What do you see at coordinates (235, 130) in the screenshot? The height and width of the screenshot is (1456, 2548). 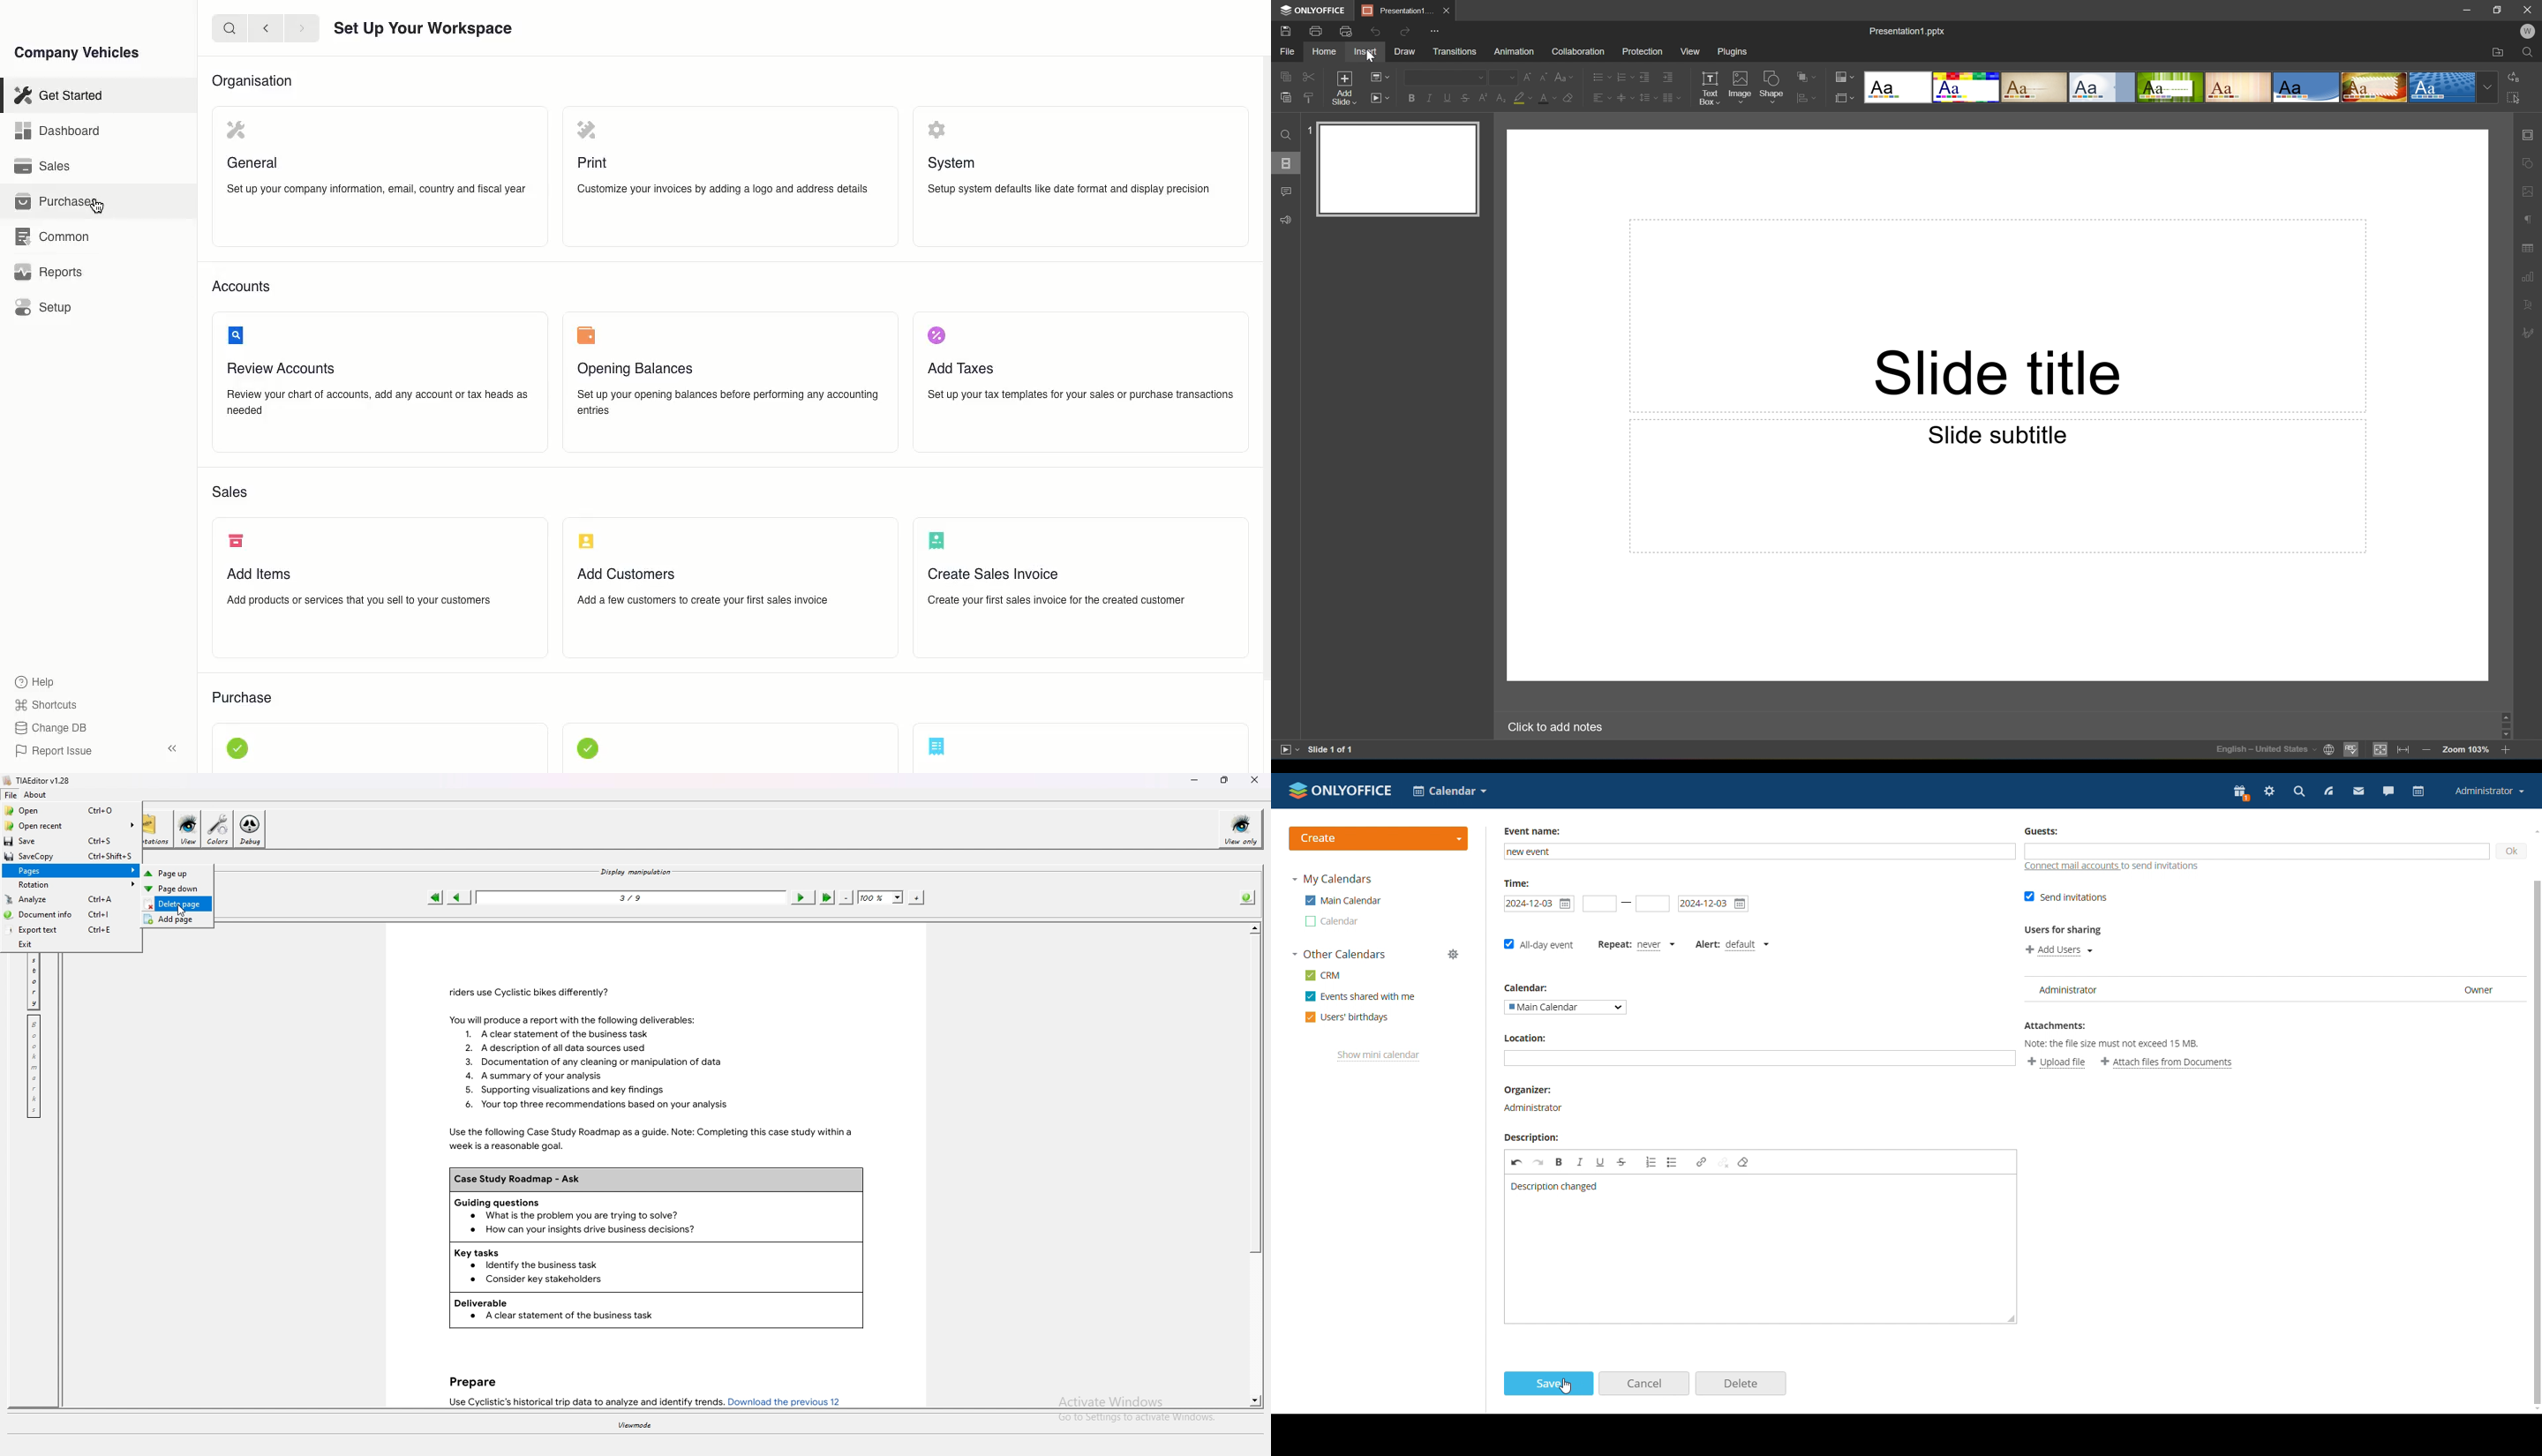 I see `icon` at bounding box center [235, 130].